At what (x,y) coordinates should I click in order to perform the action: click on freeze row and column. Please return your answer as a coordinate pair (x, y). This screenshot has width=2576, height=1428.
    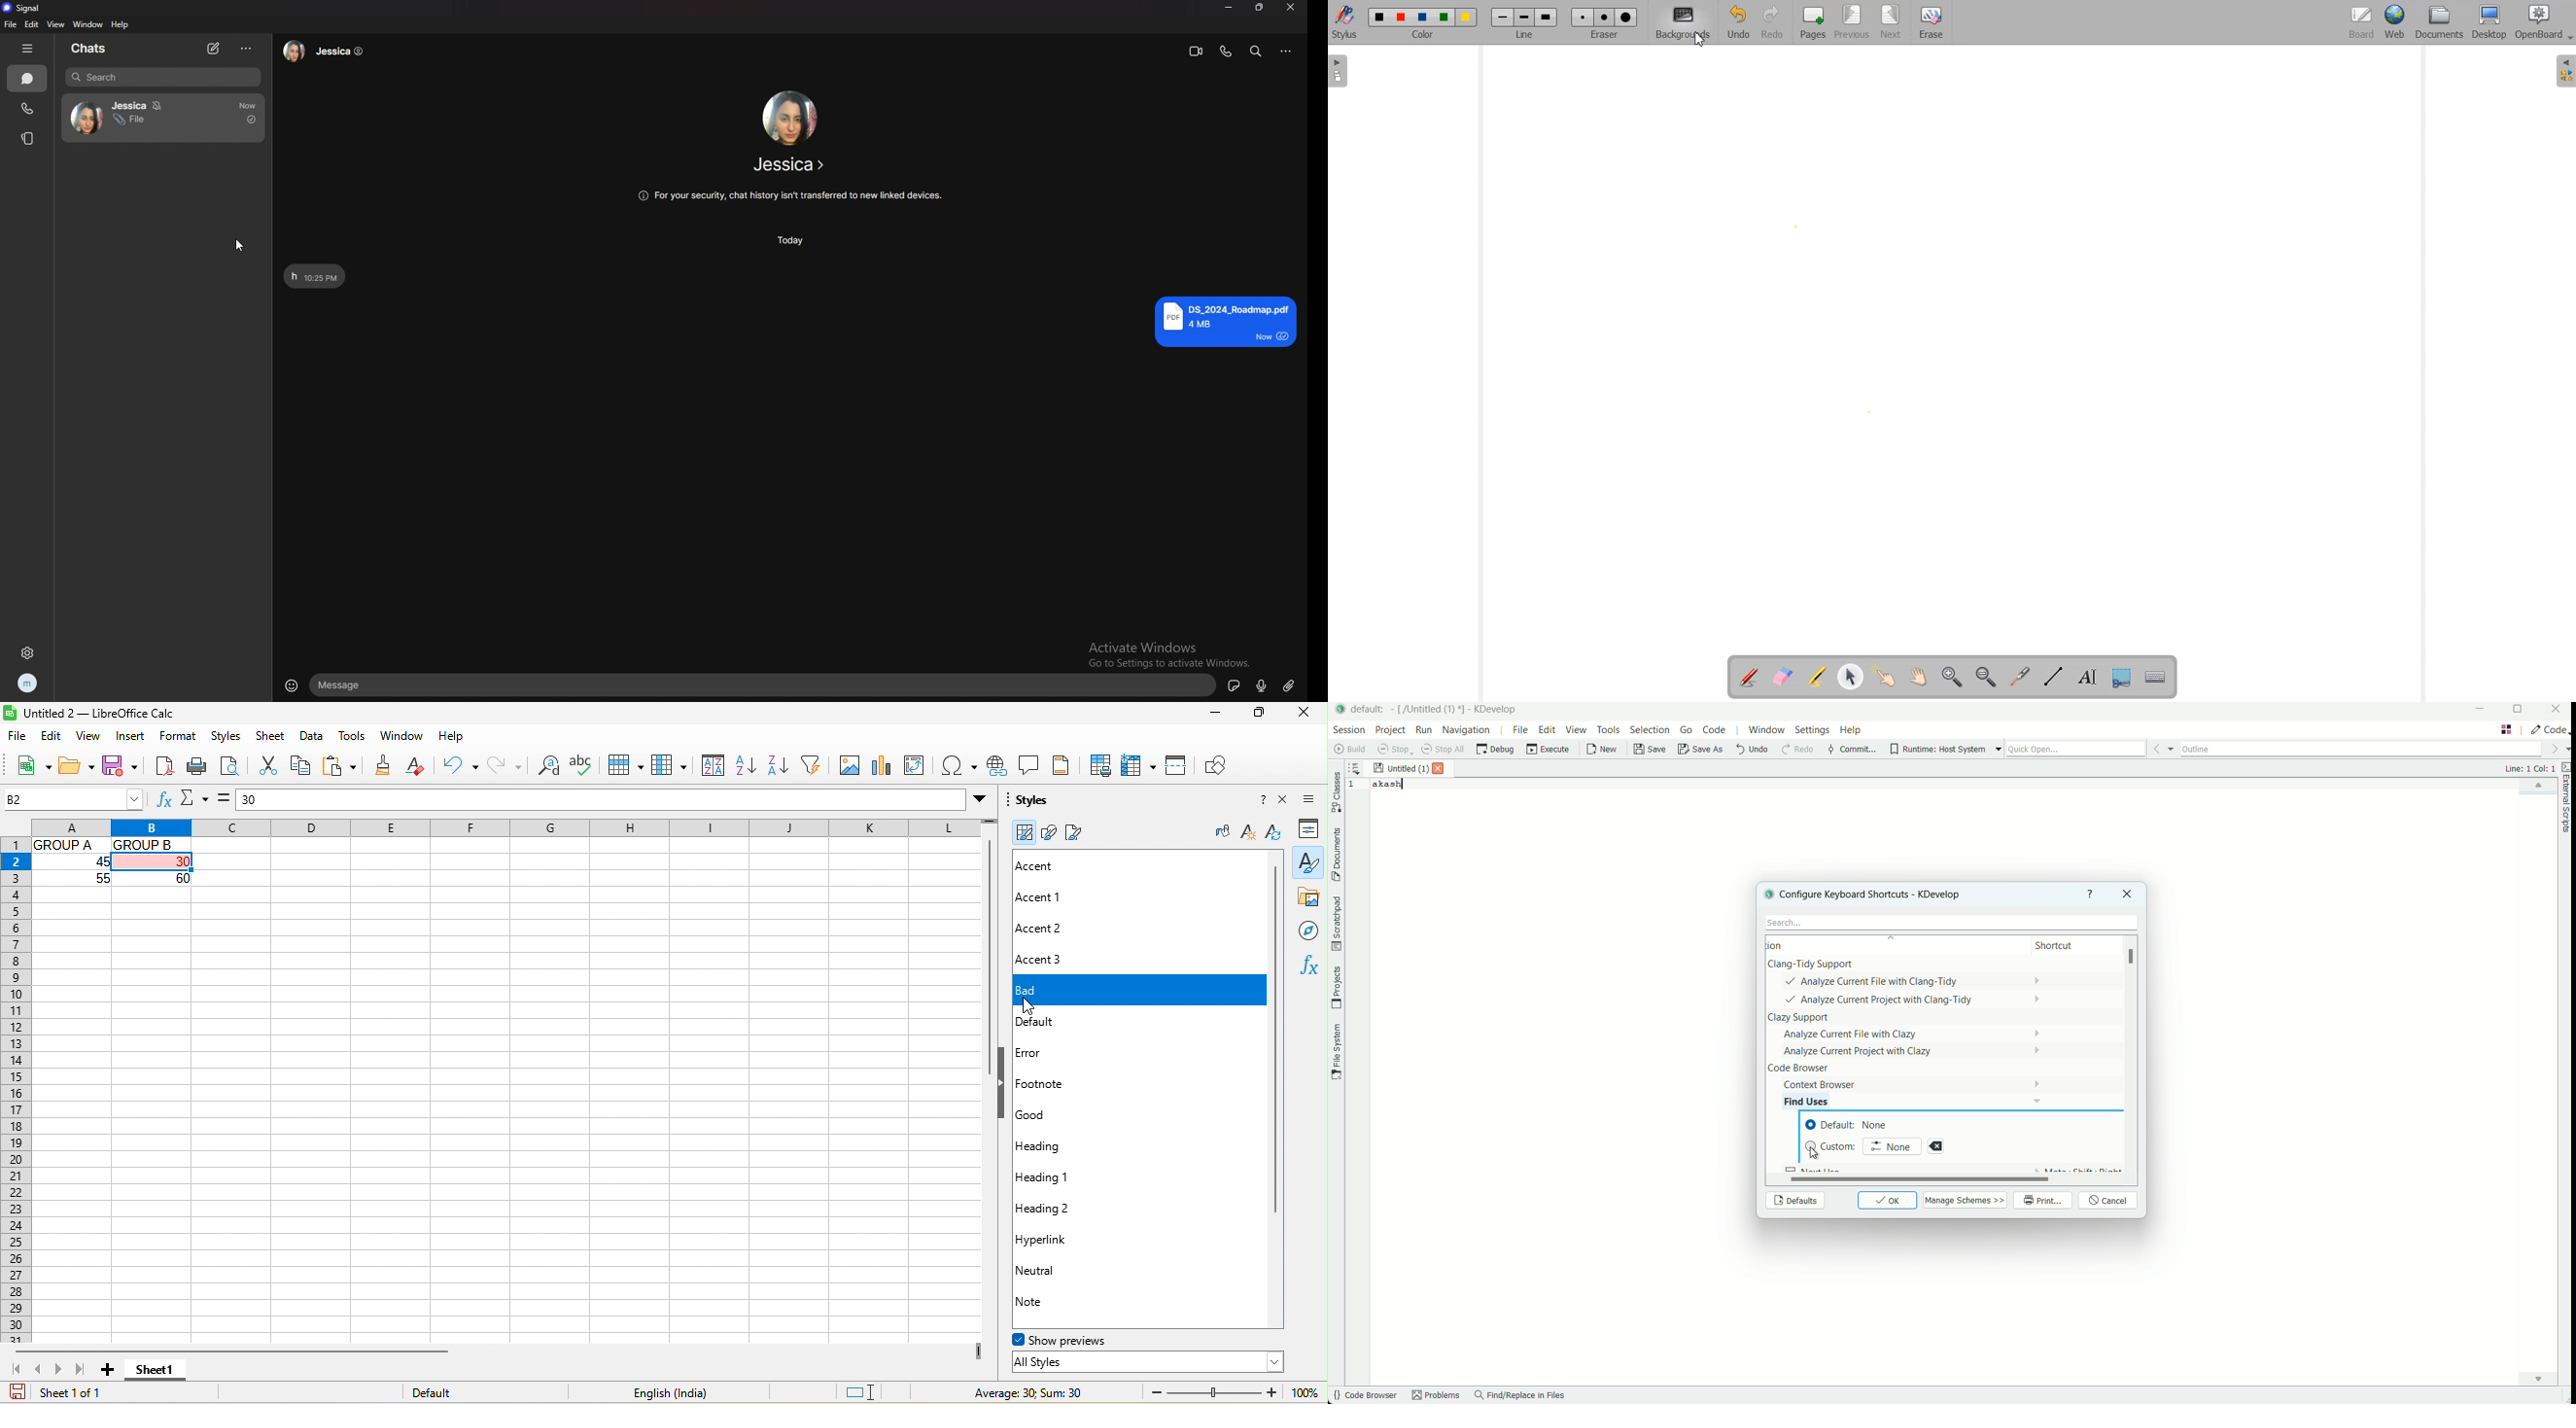
    Looking at the image, I should click on (1138, 767).